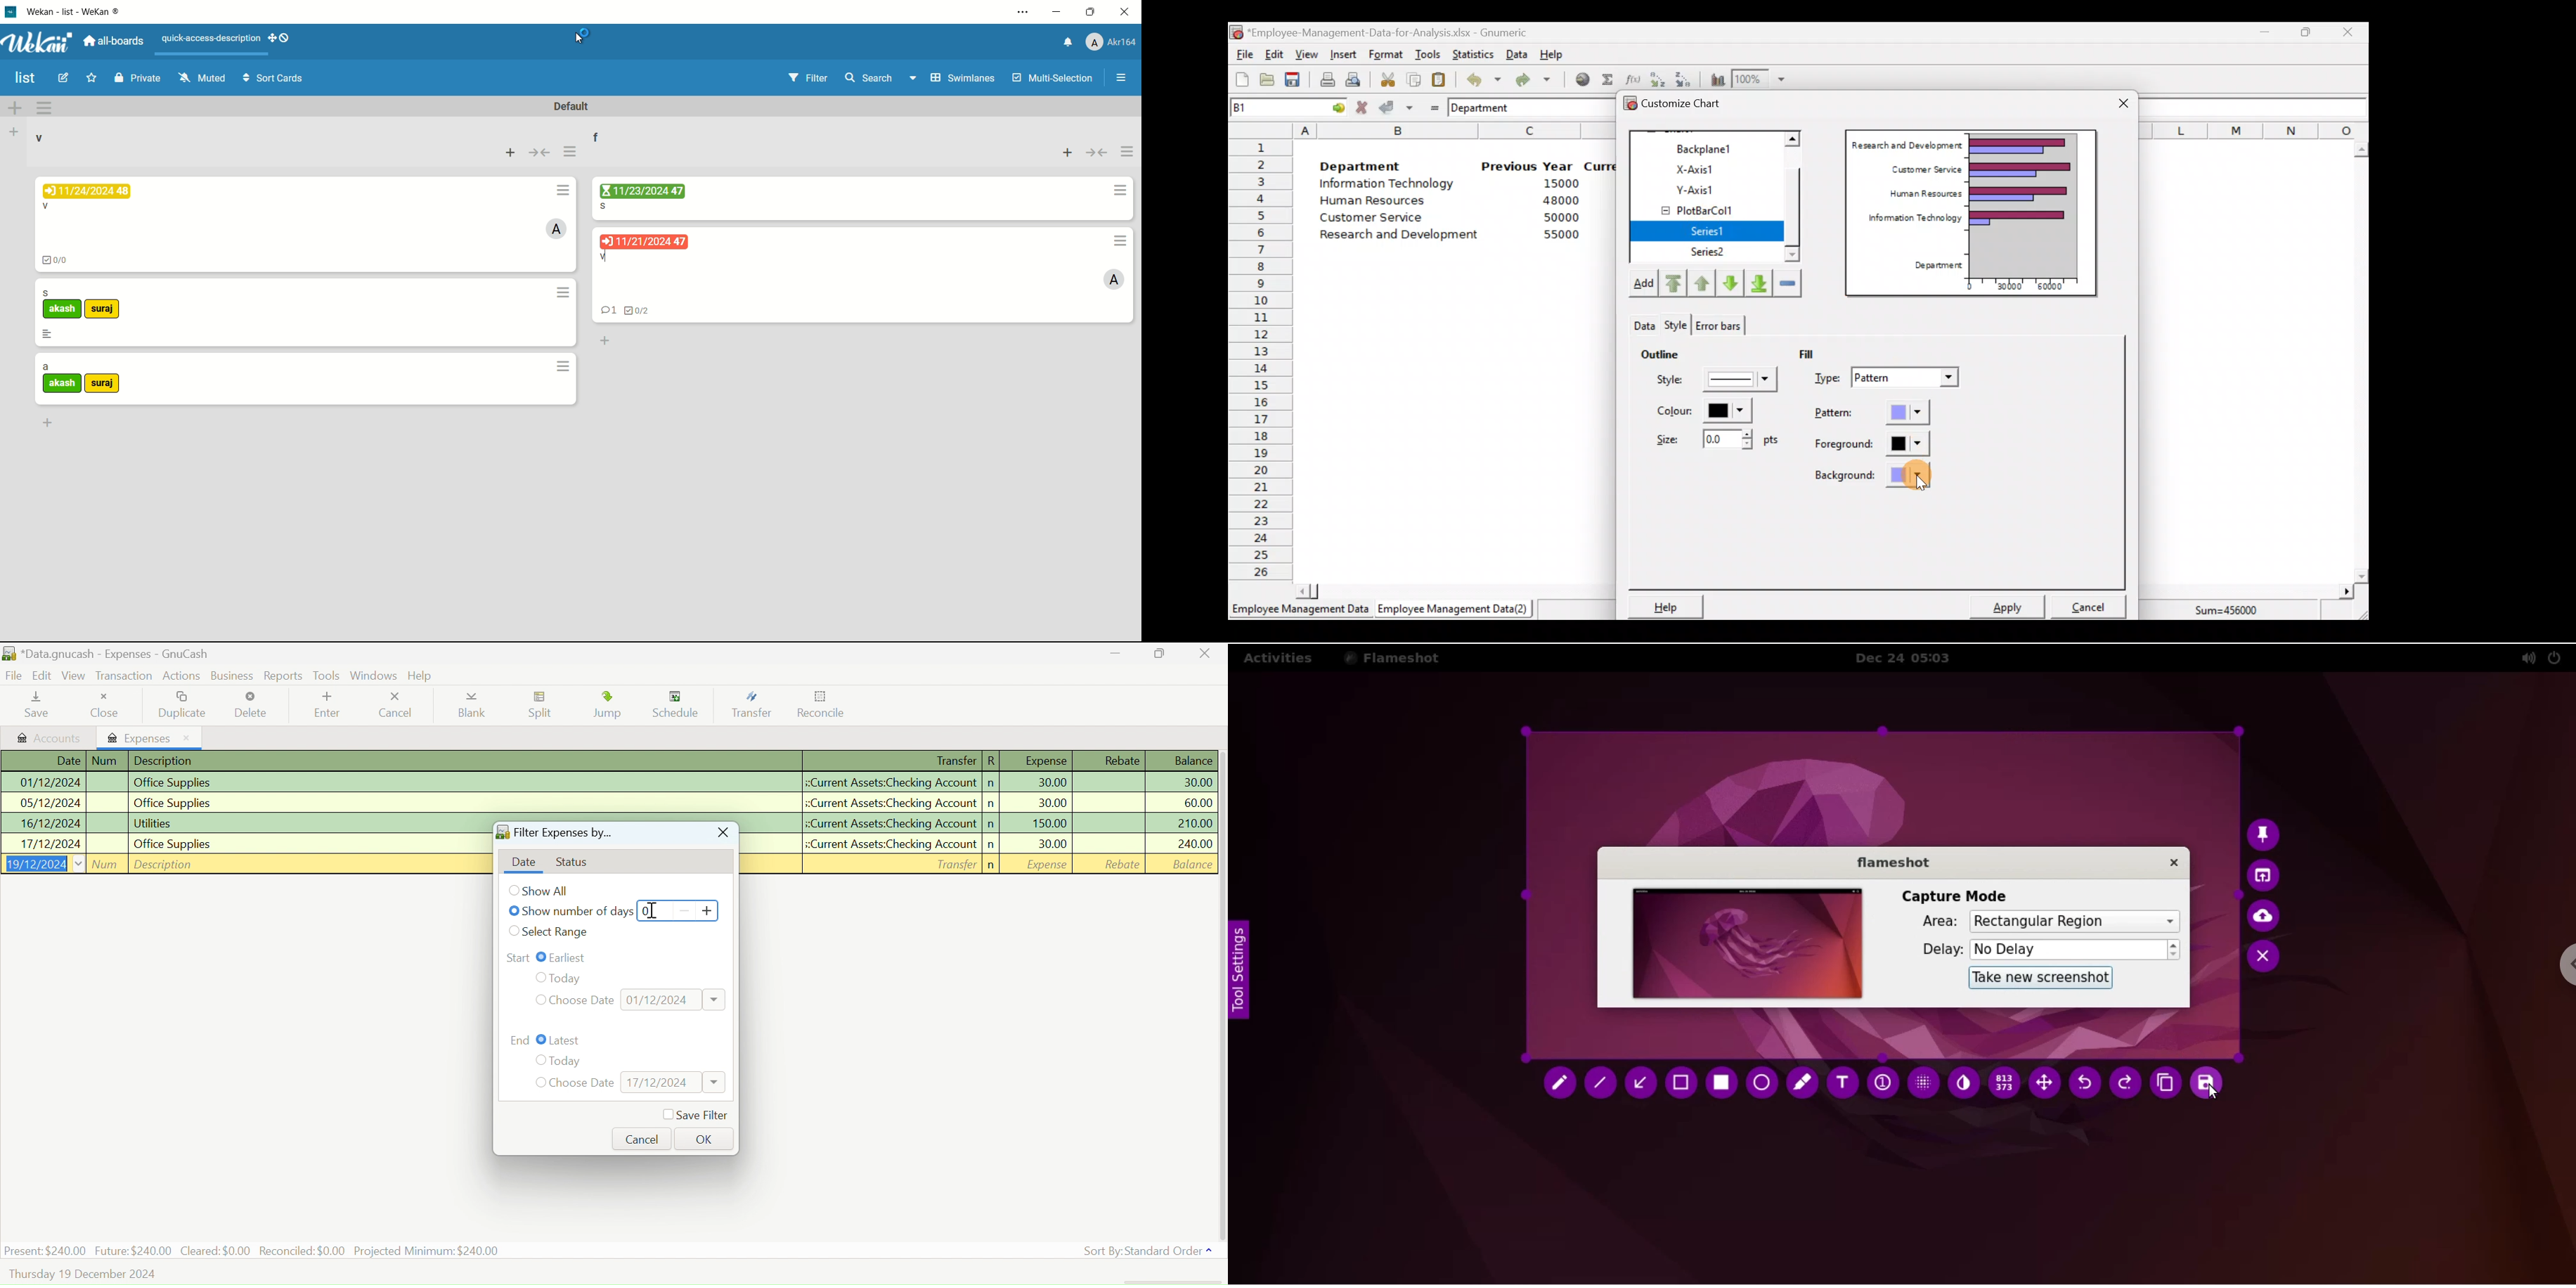  I want to click on comment, so click(609, 309).